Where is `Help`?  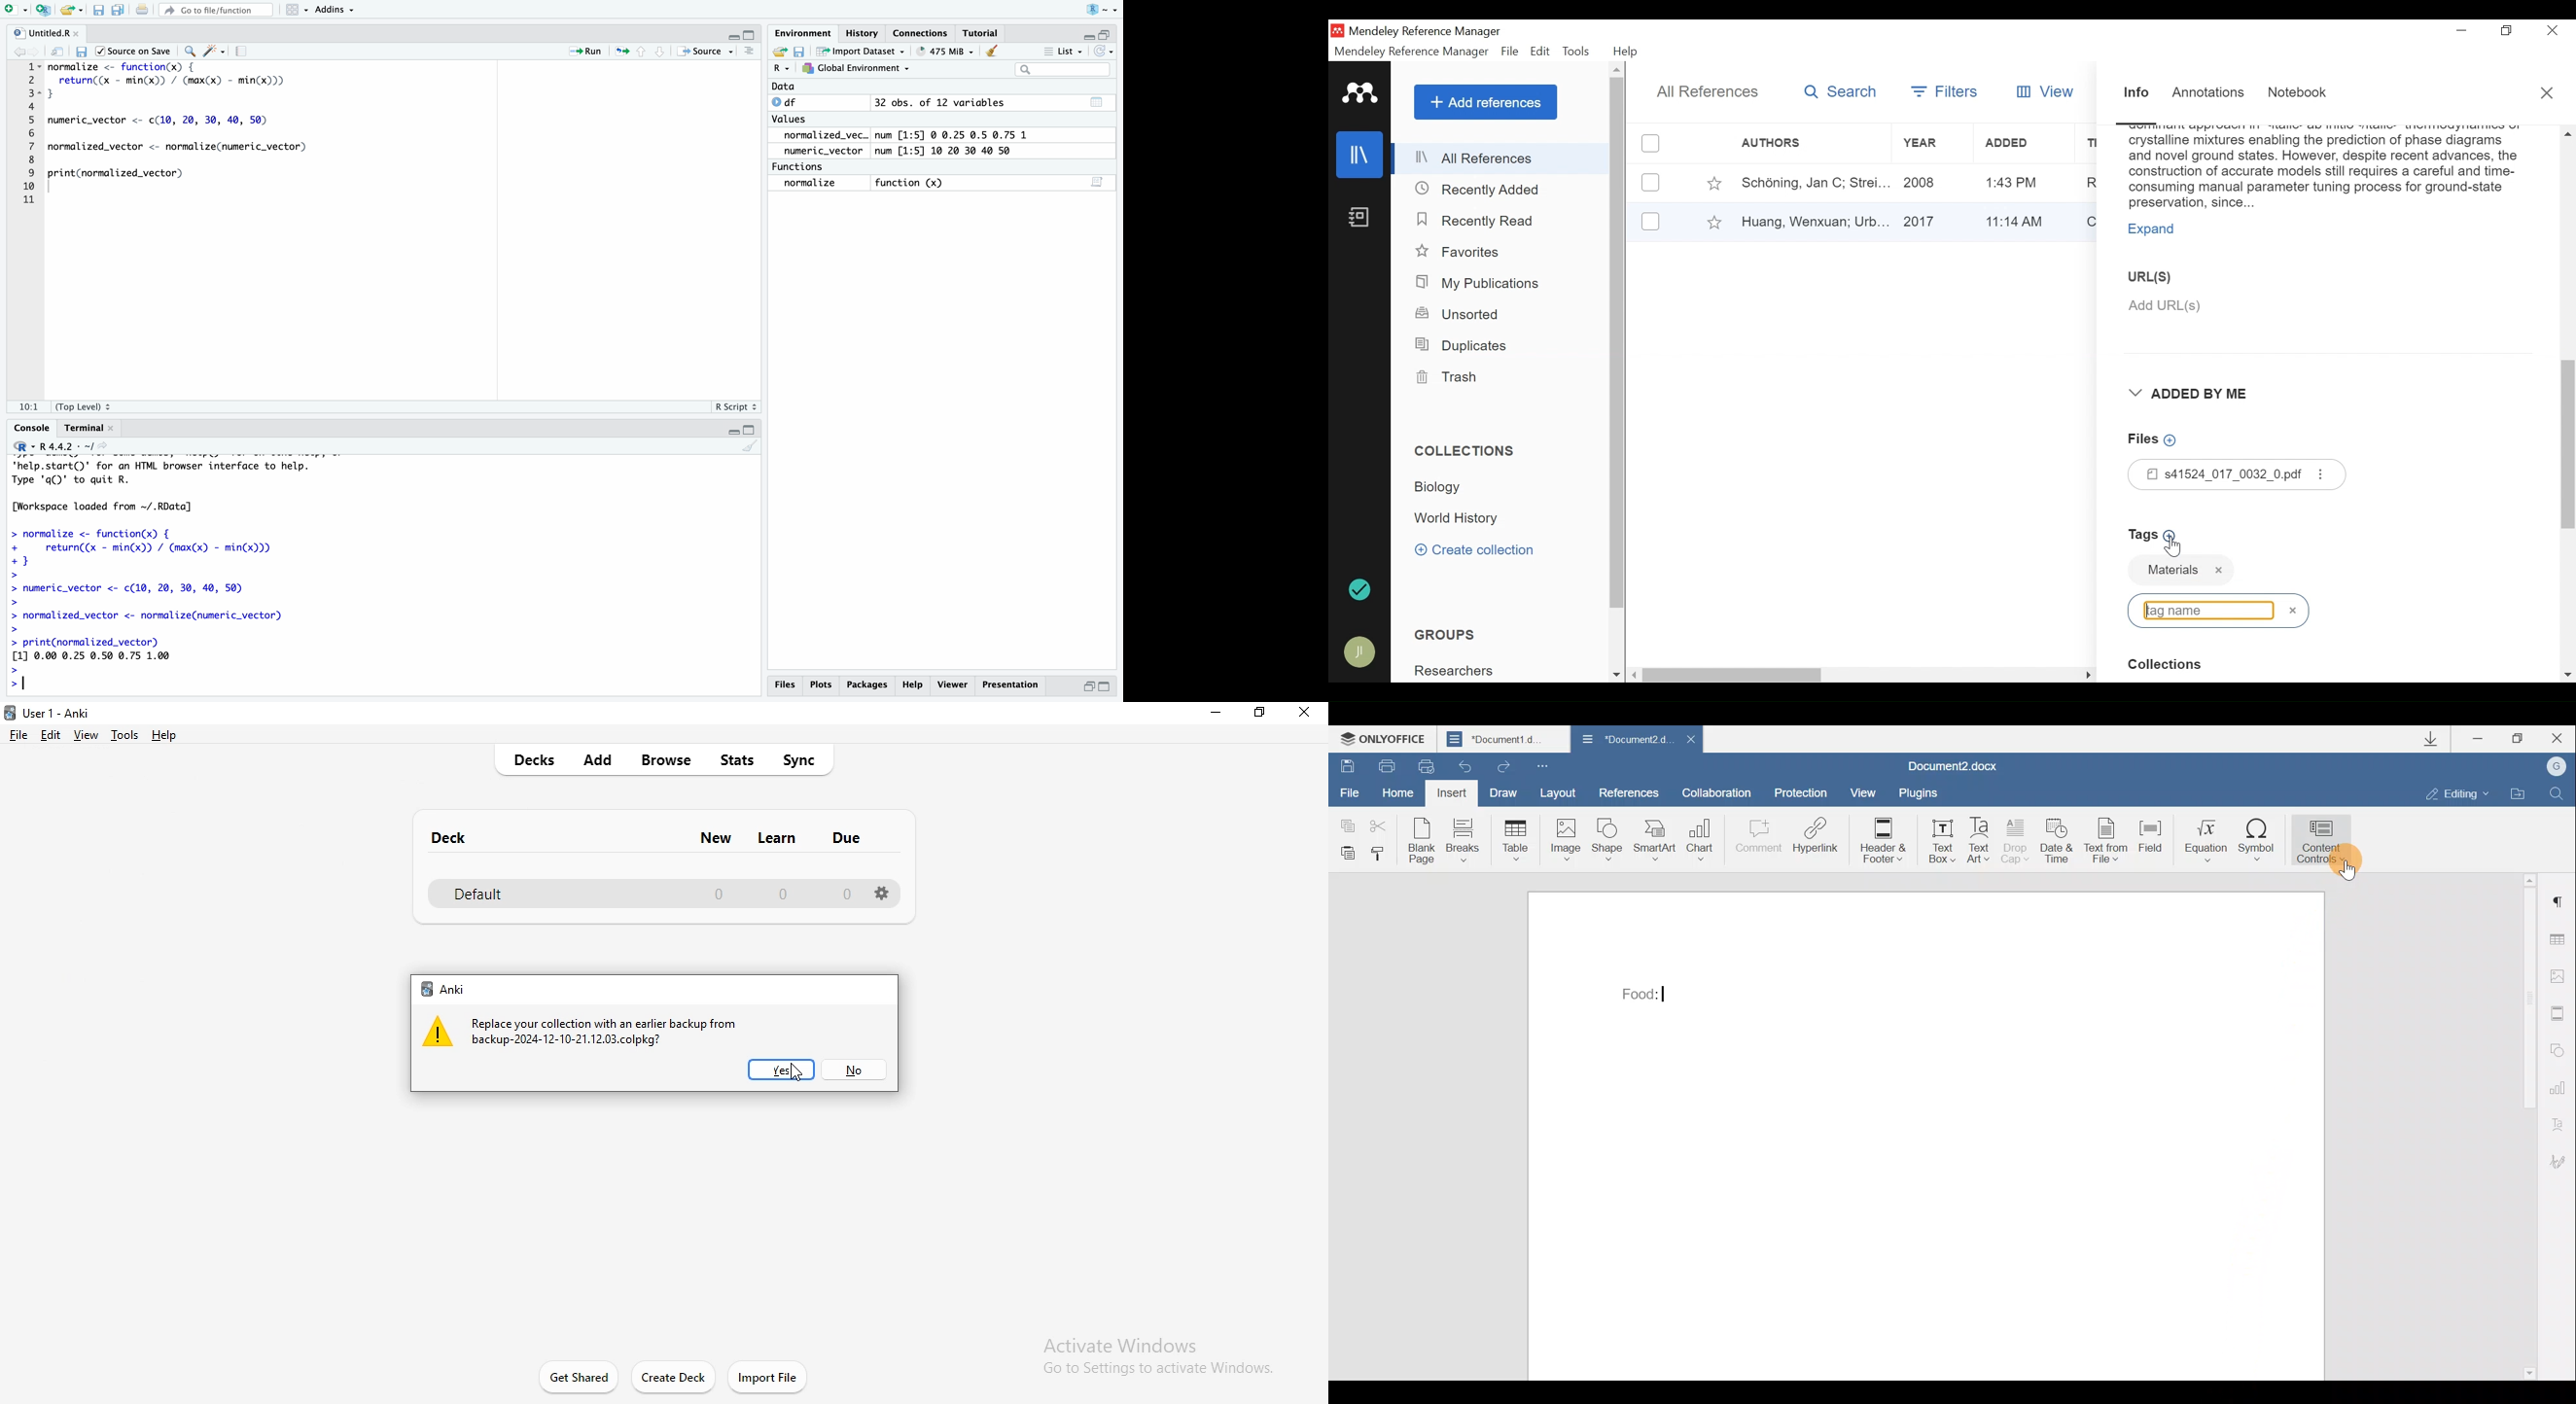 Help is located at coordinates (1627, 53).